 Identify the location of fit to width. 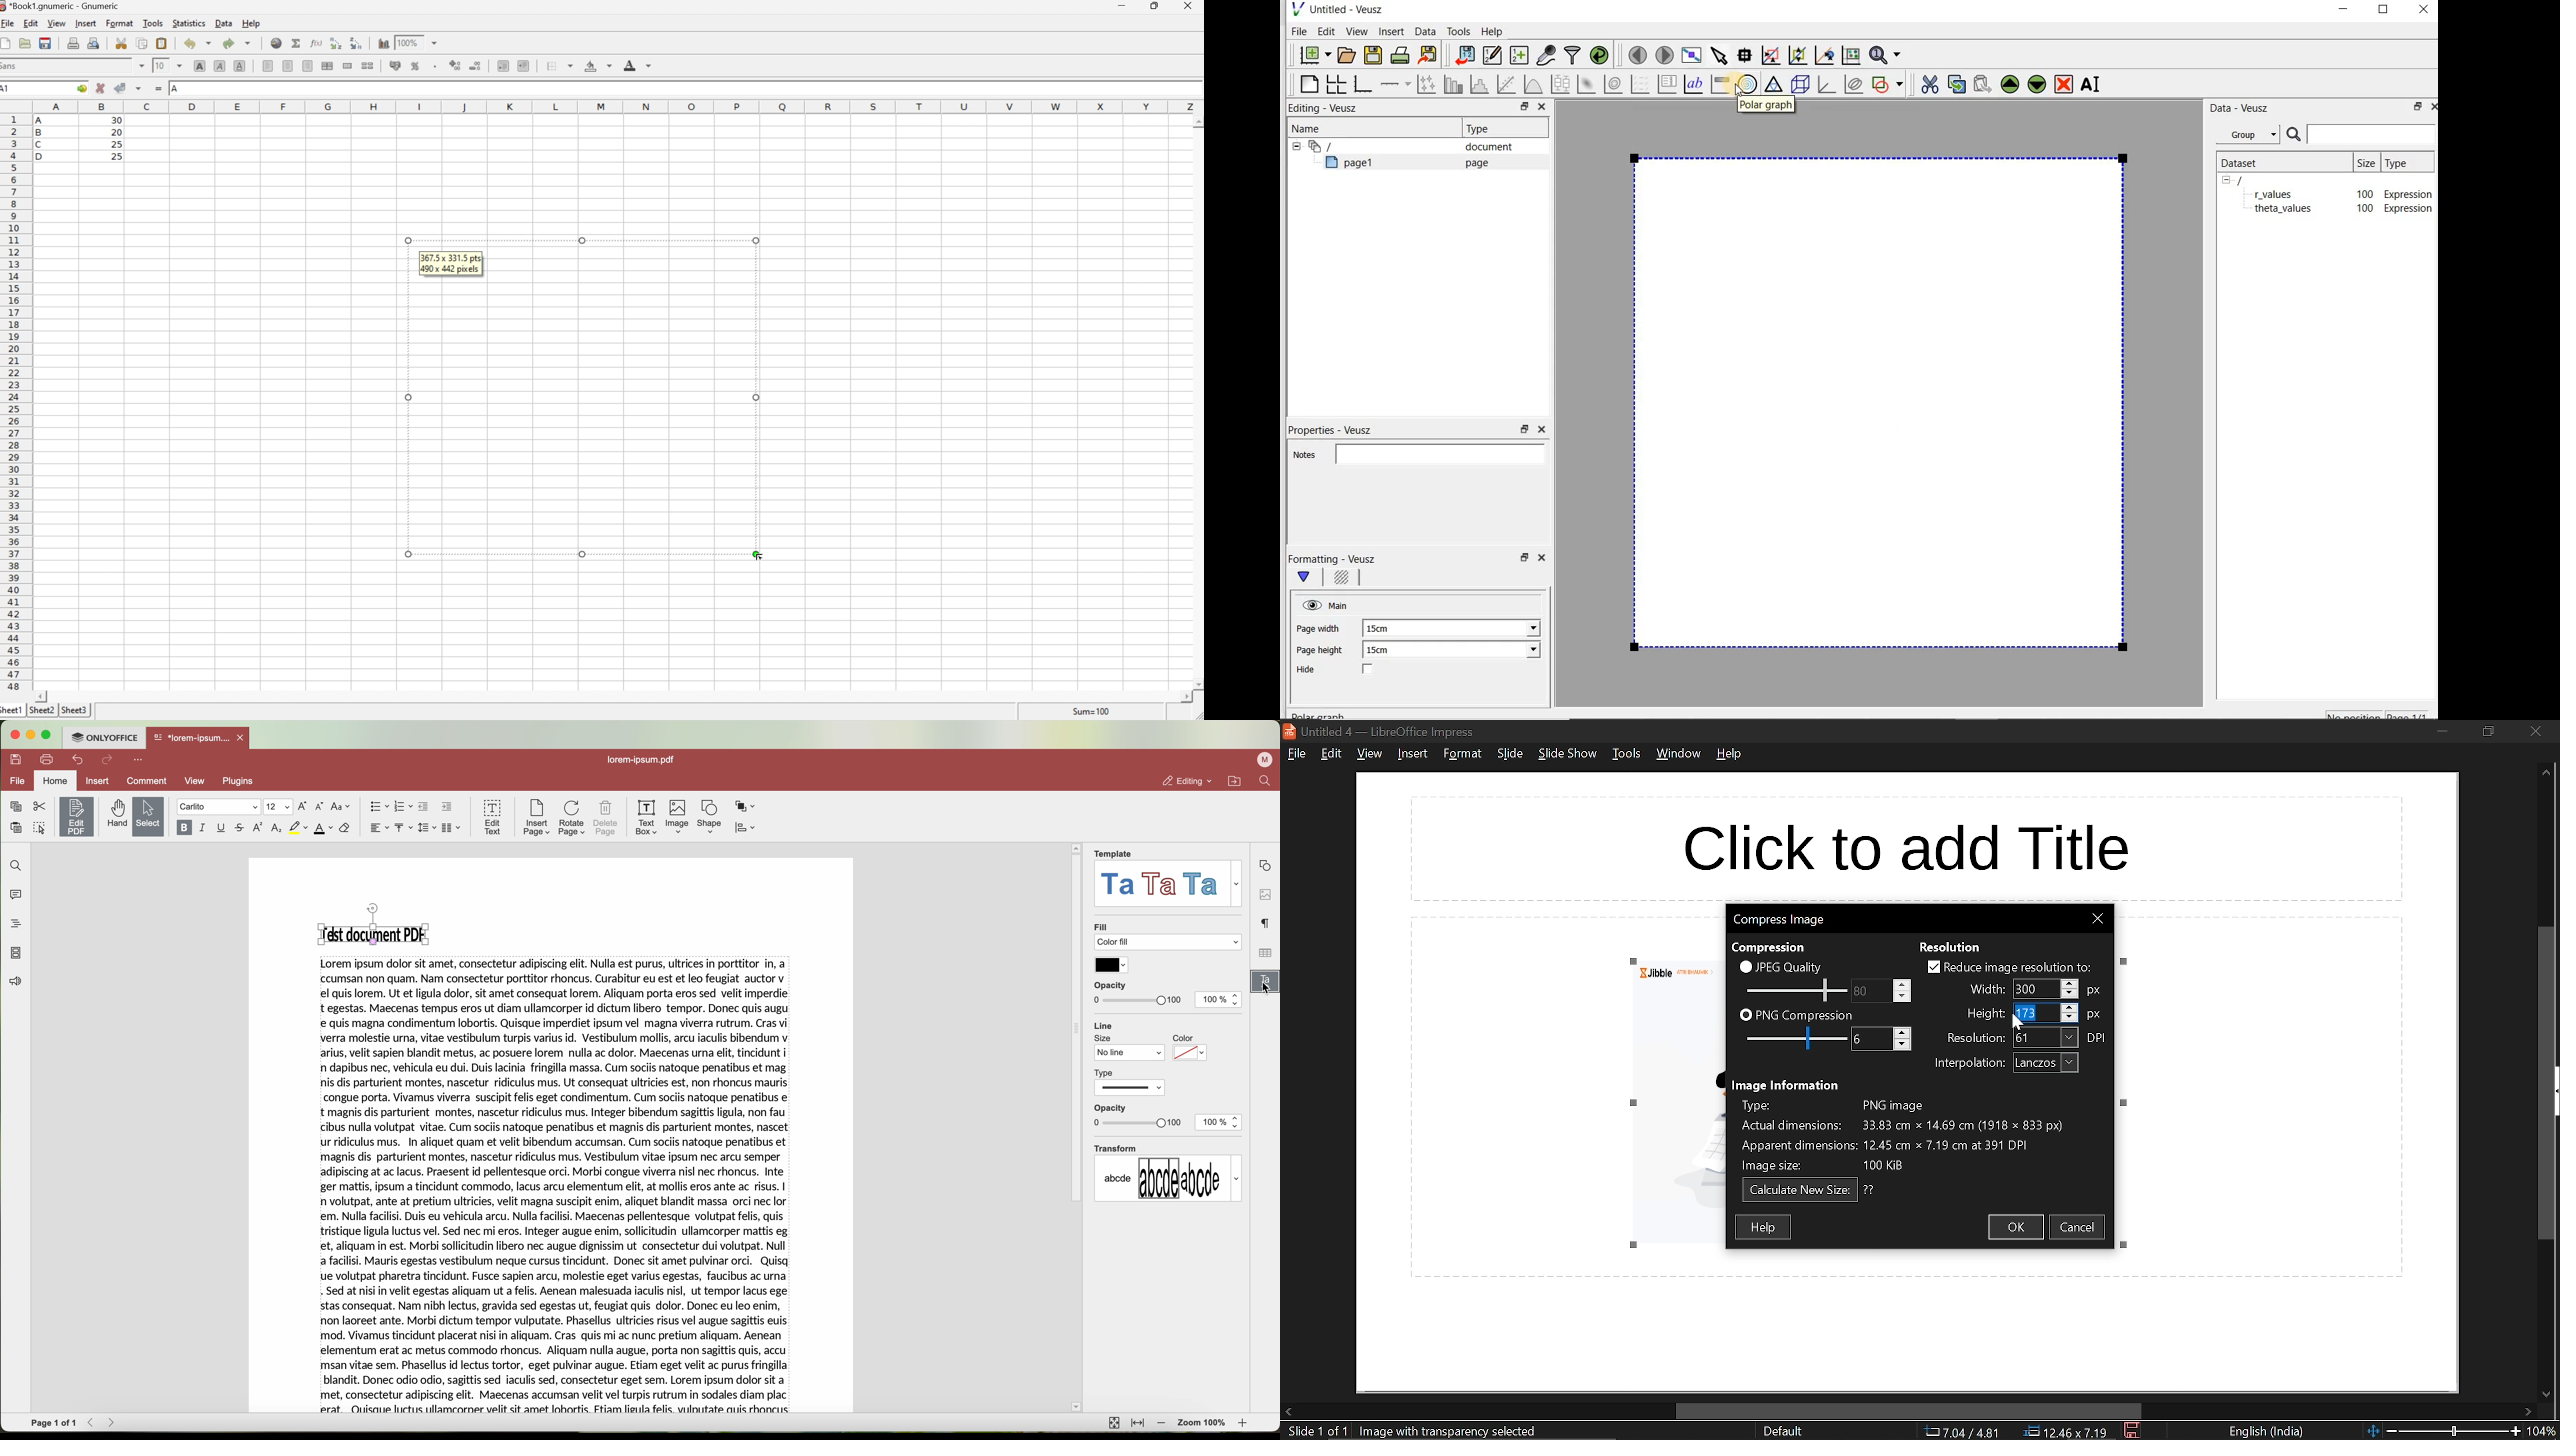
(1138, 1424).